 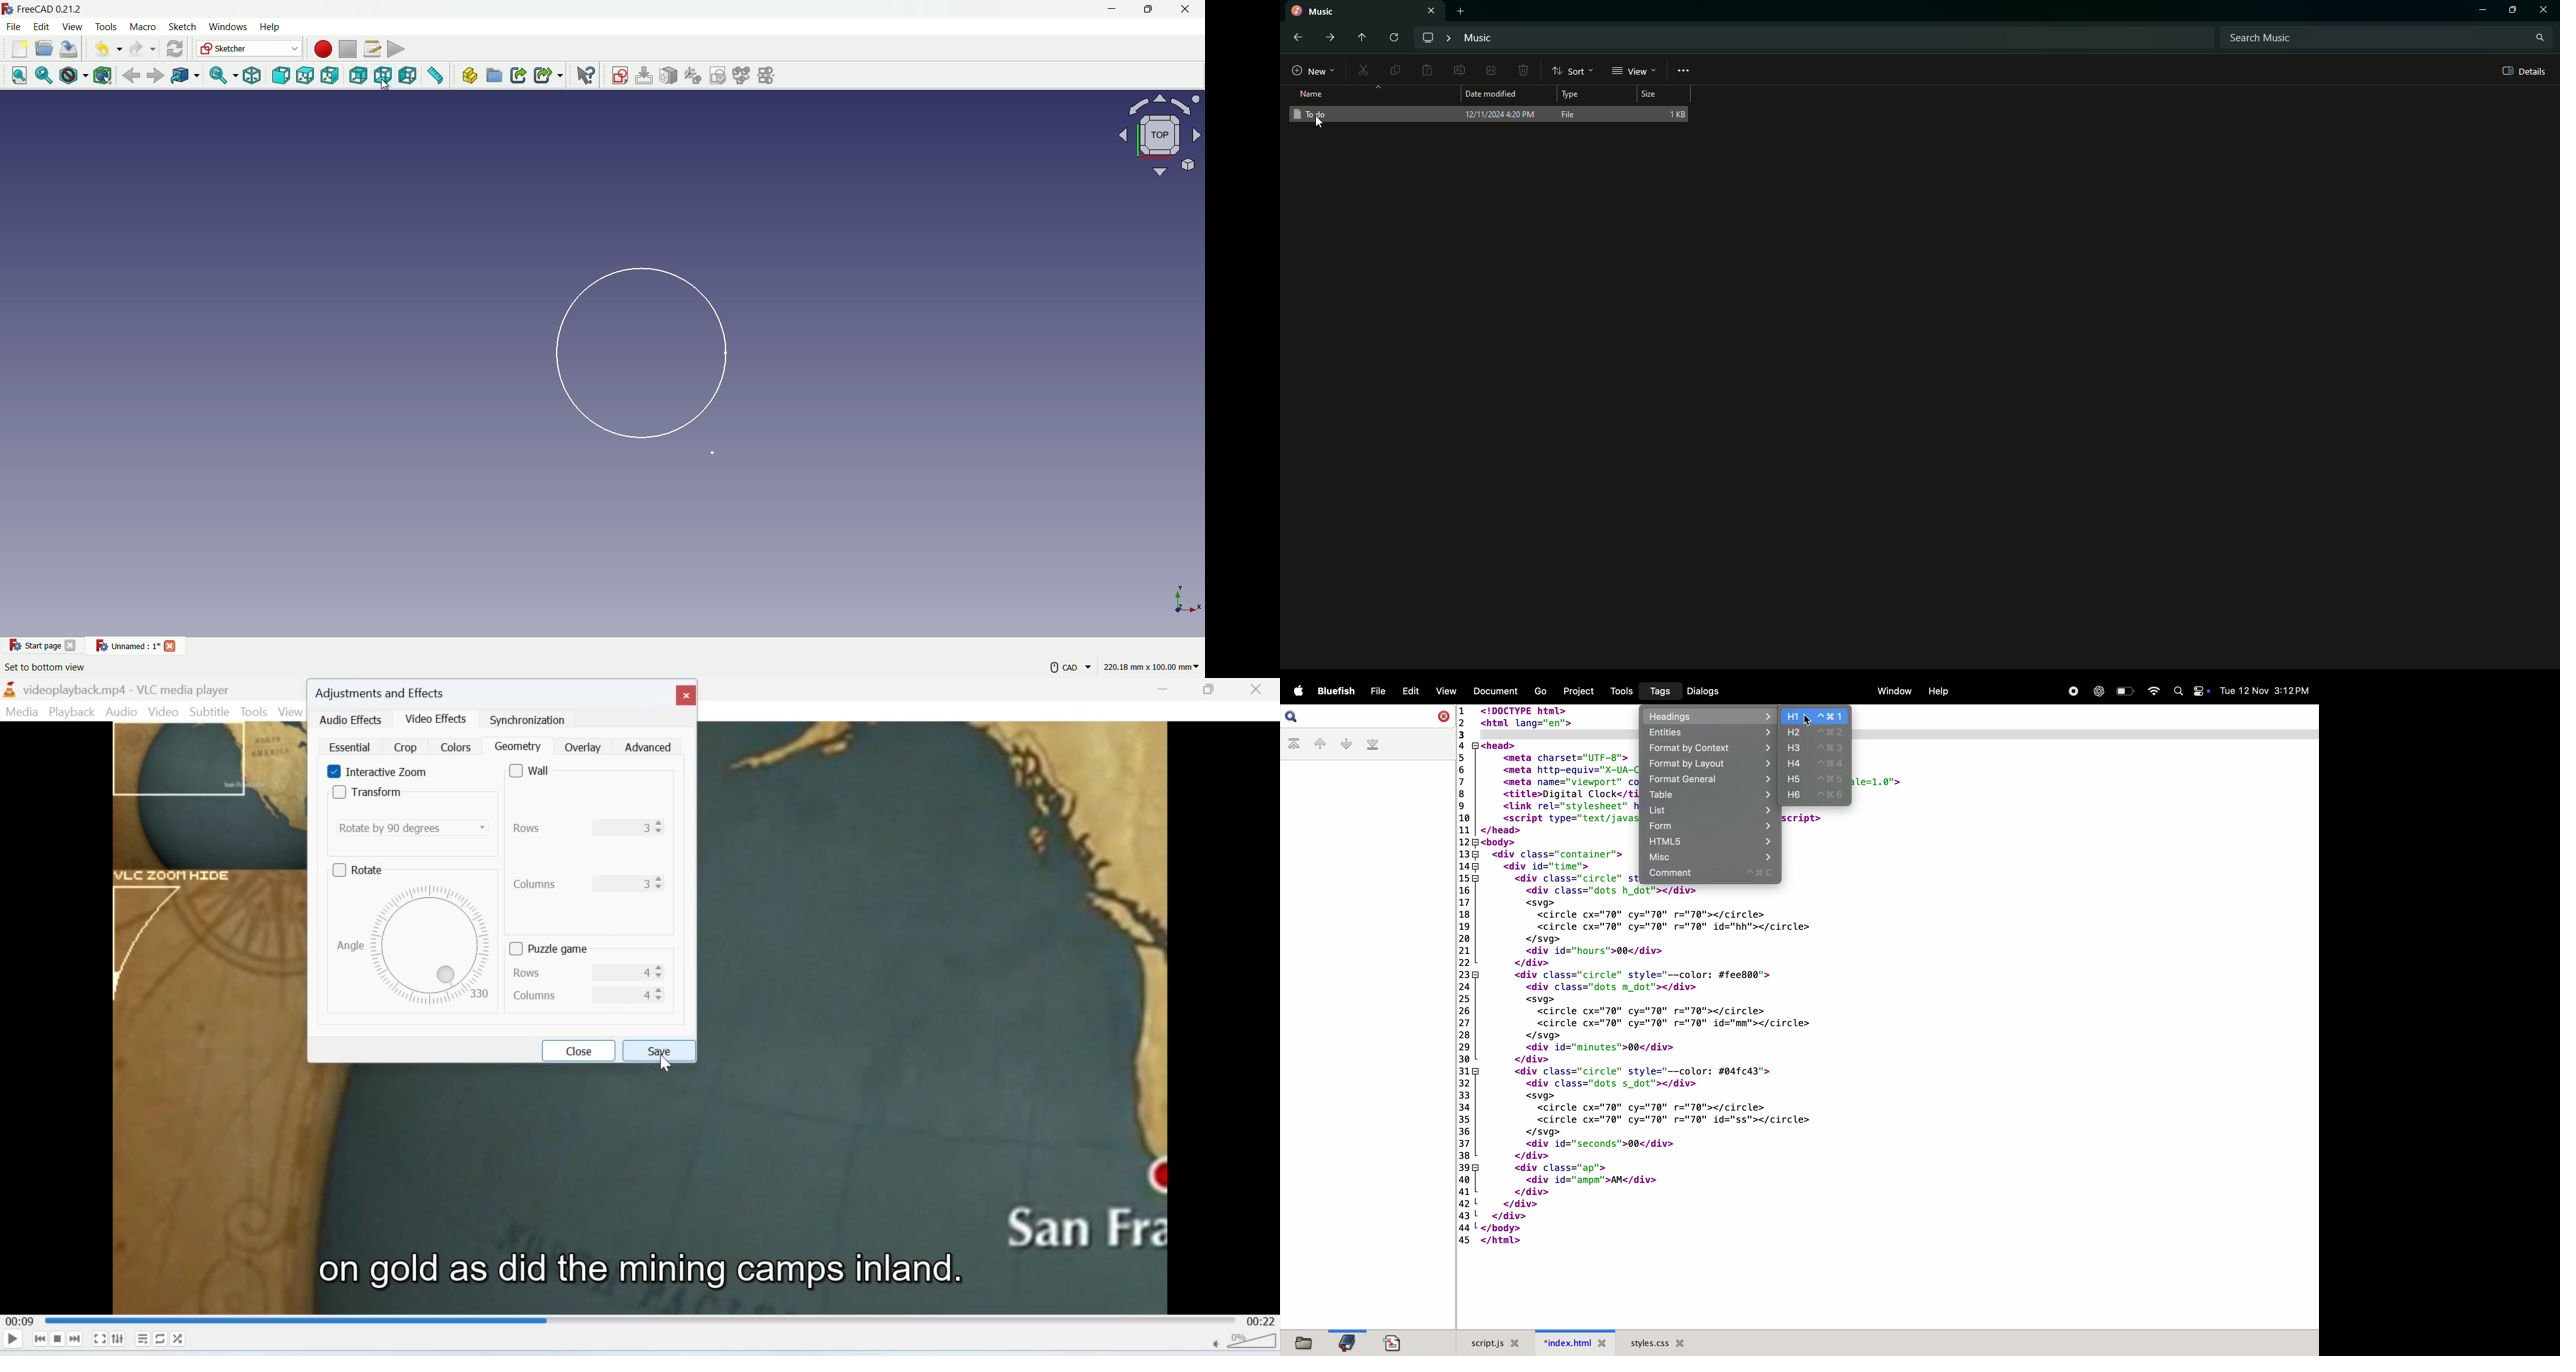 What do you see at coordinates (1298, 39) in the screenshot?
I see `back` at bounding box center [1298, 39].